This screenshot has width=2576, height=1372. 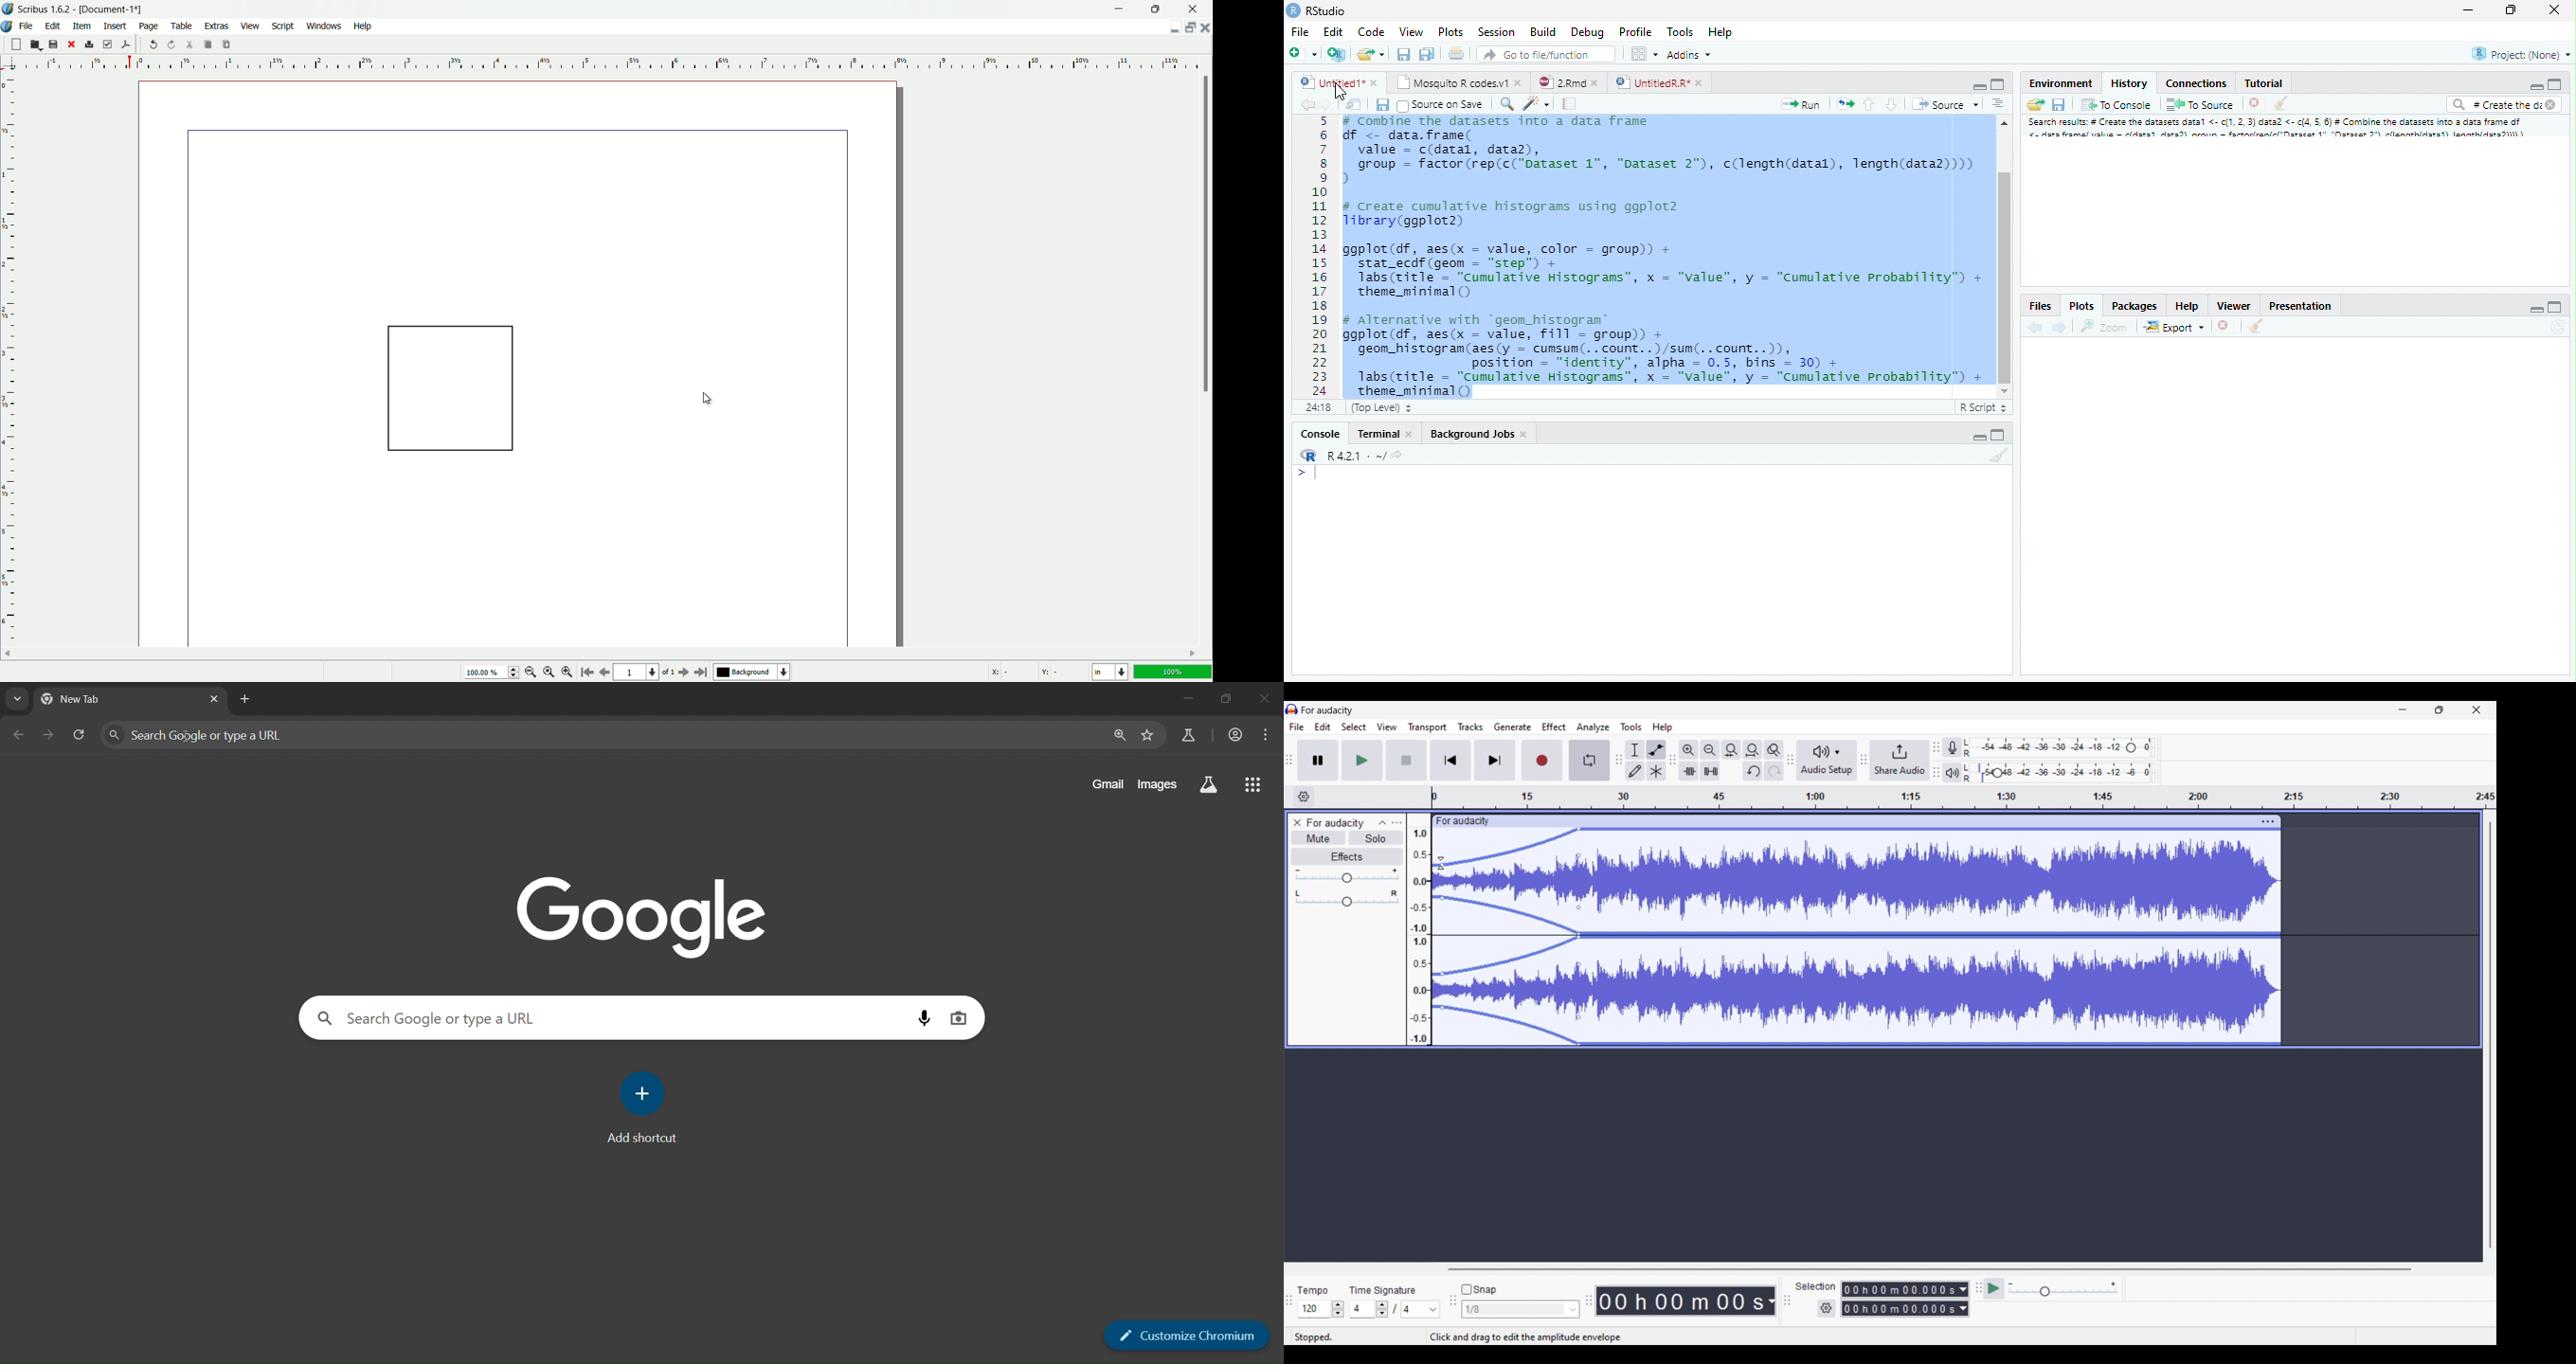 What do you see at coordinates (1680, 1301) in the screenshot?
I see `Current duration` at bounding box center [1680, 1301].